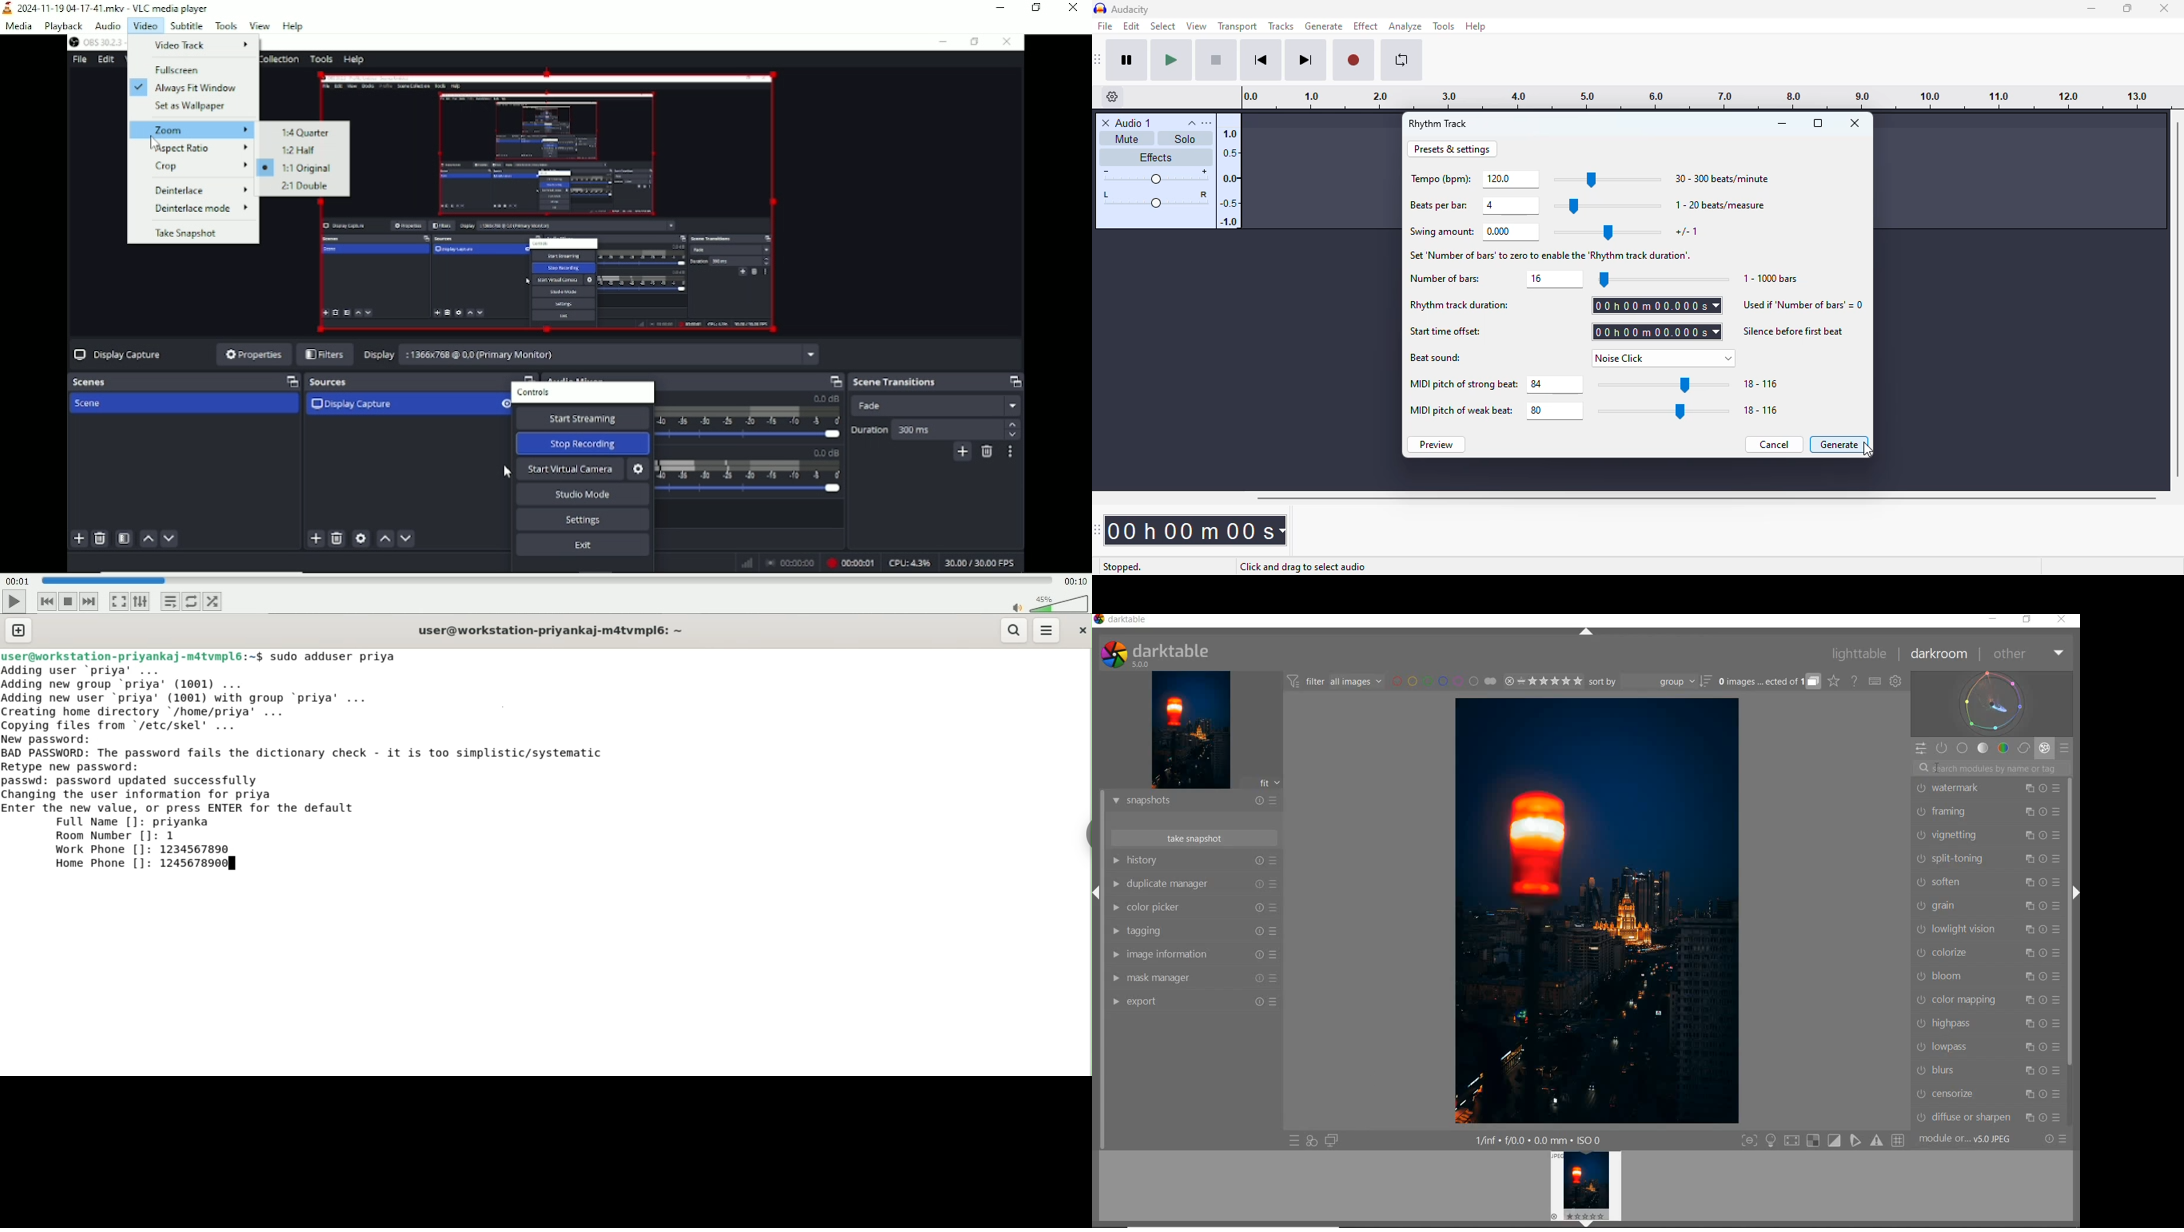  Describe the element at coordinates (1439, 124) in the screenshot. I see `rhythm track` at that location.